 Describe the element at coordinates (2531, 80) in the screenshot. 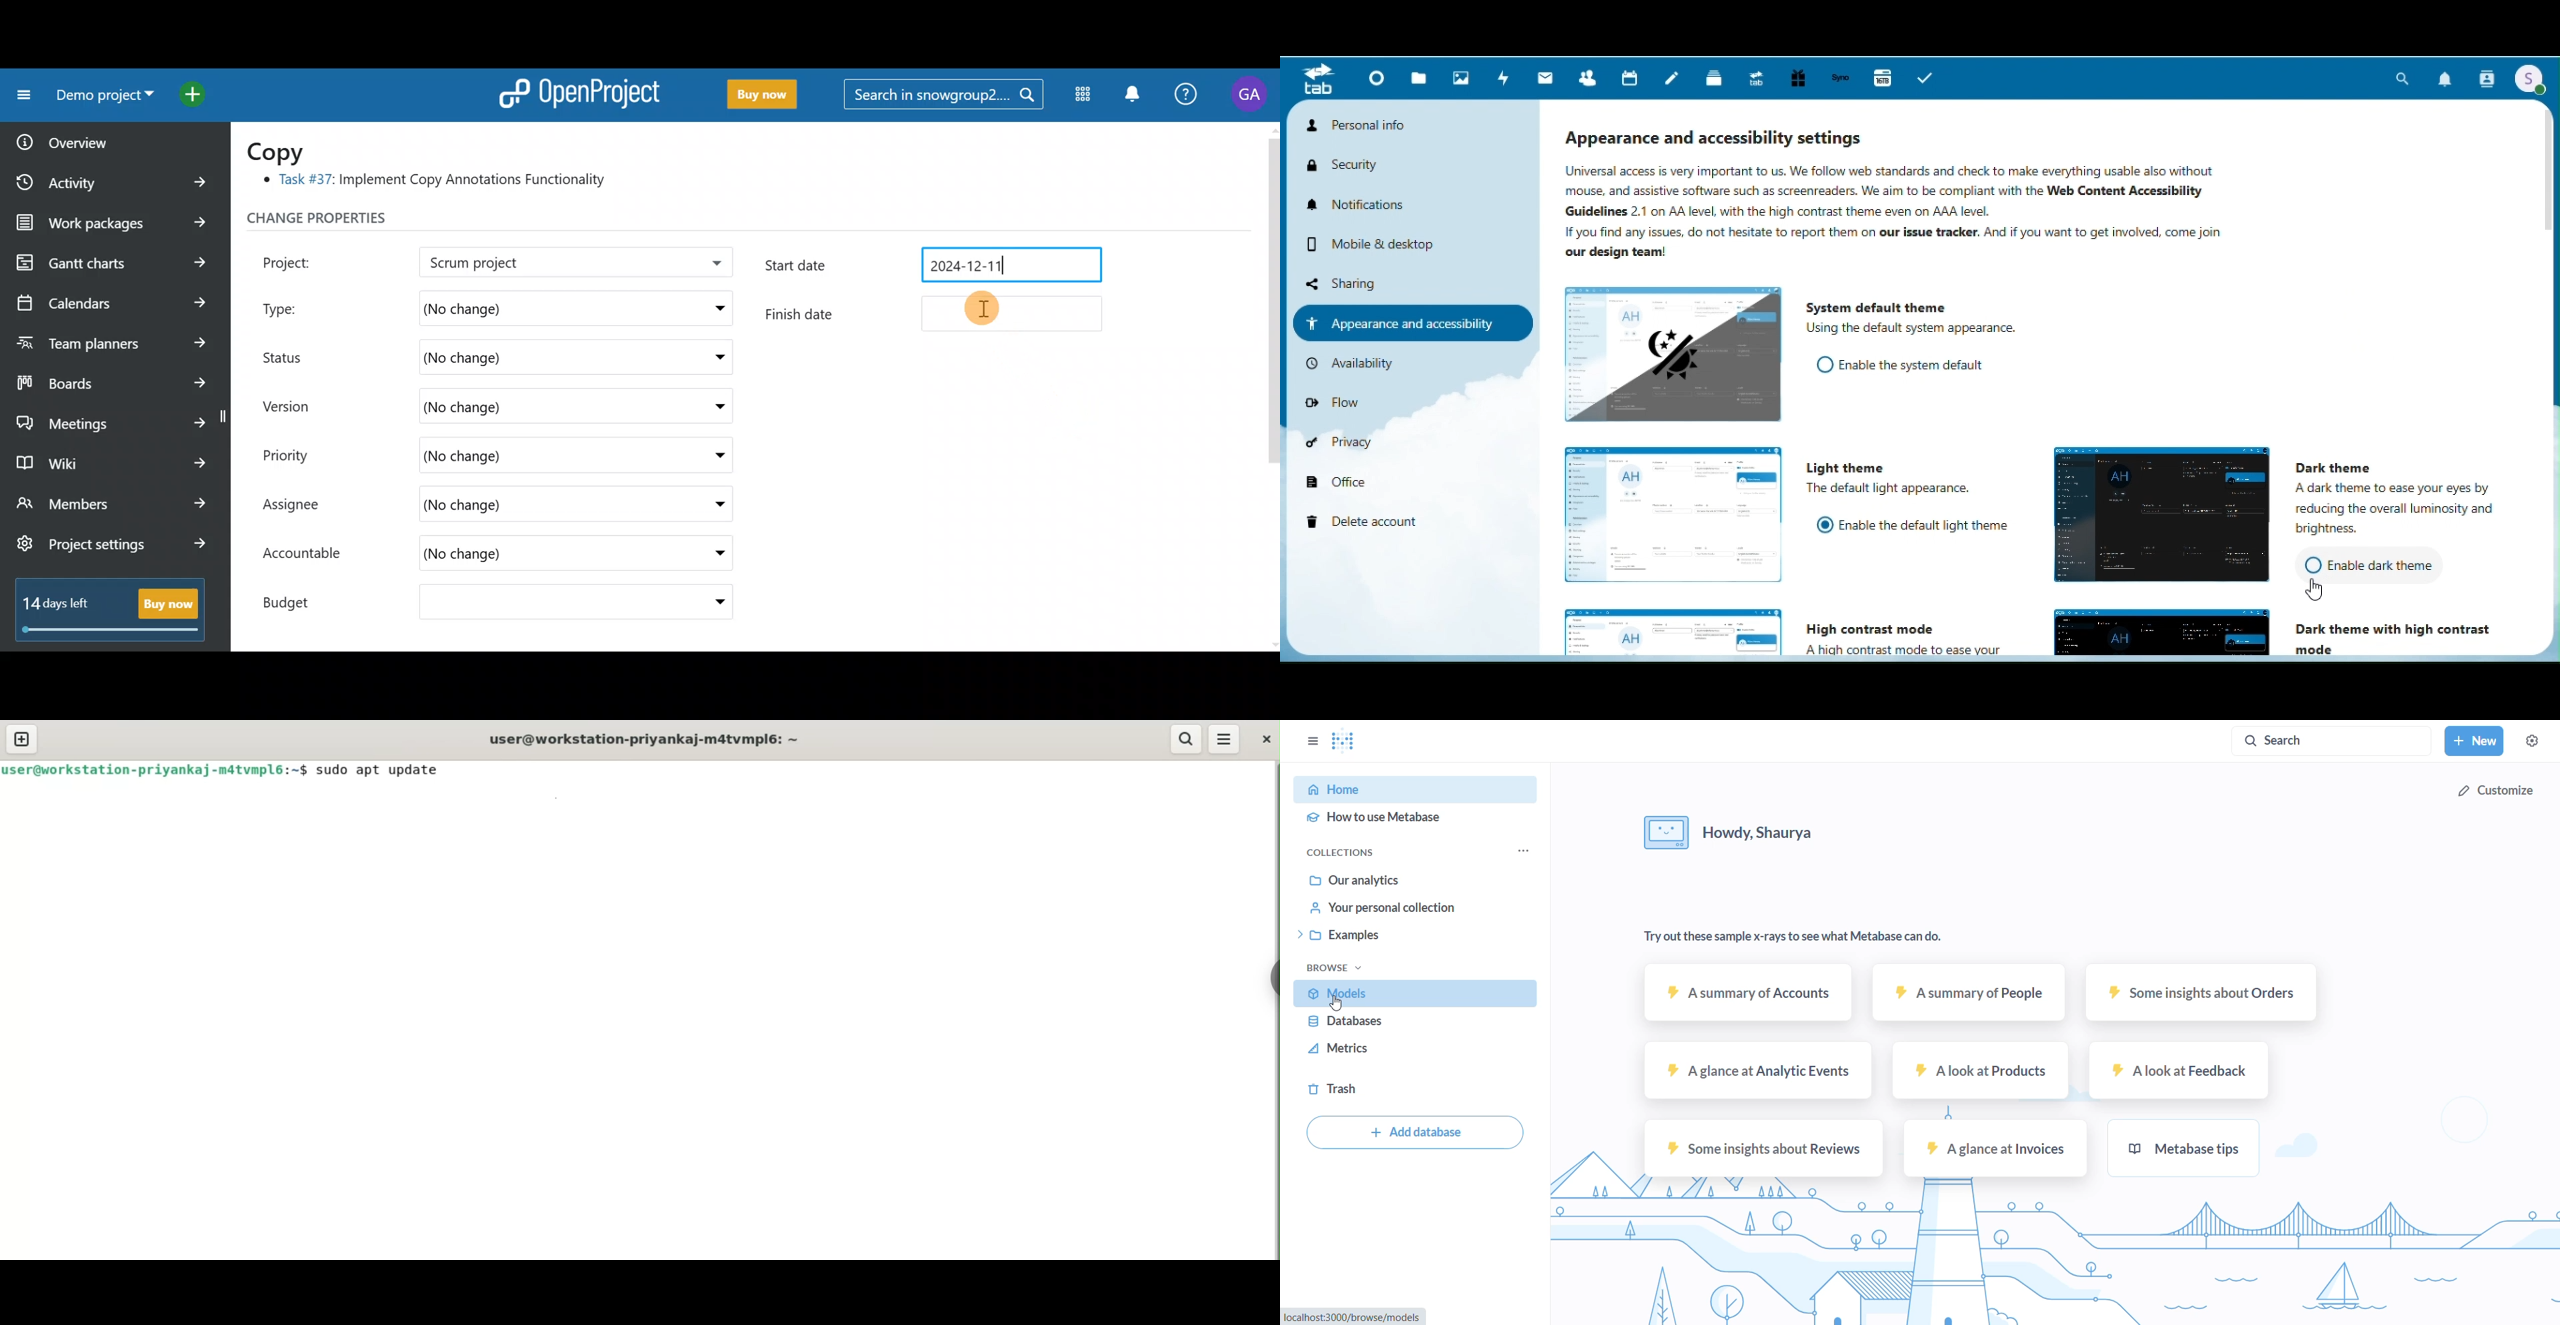

I see `Account icon` at that location.